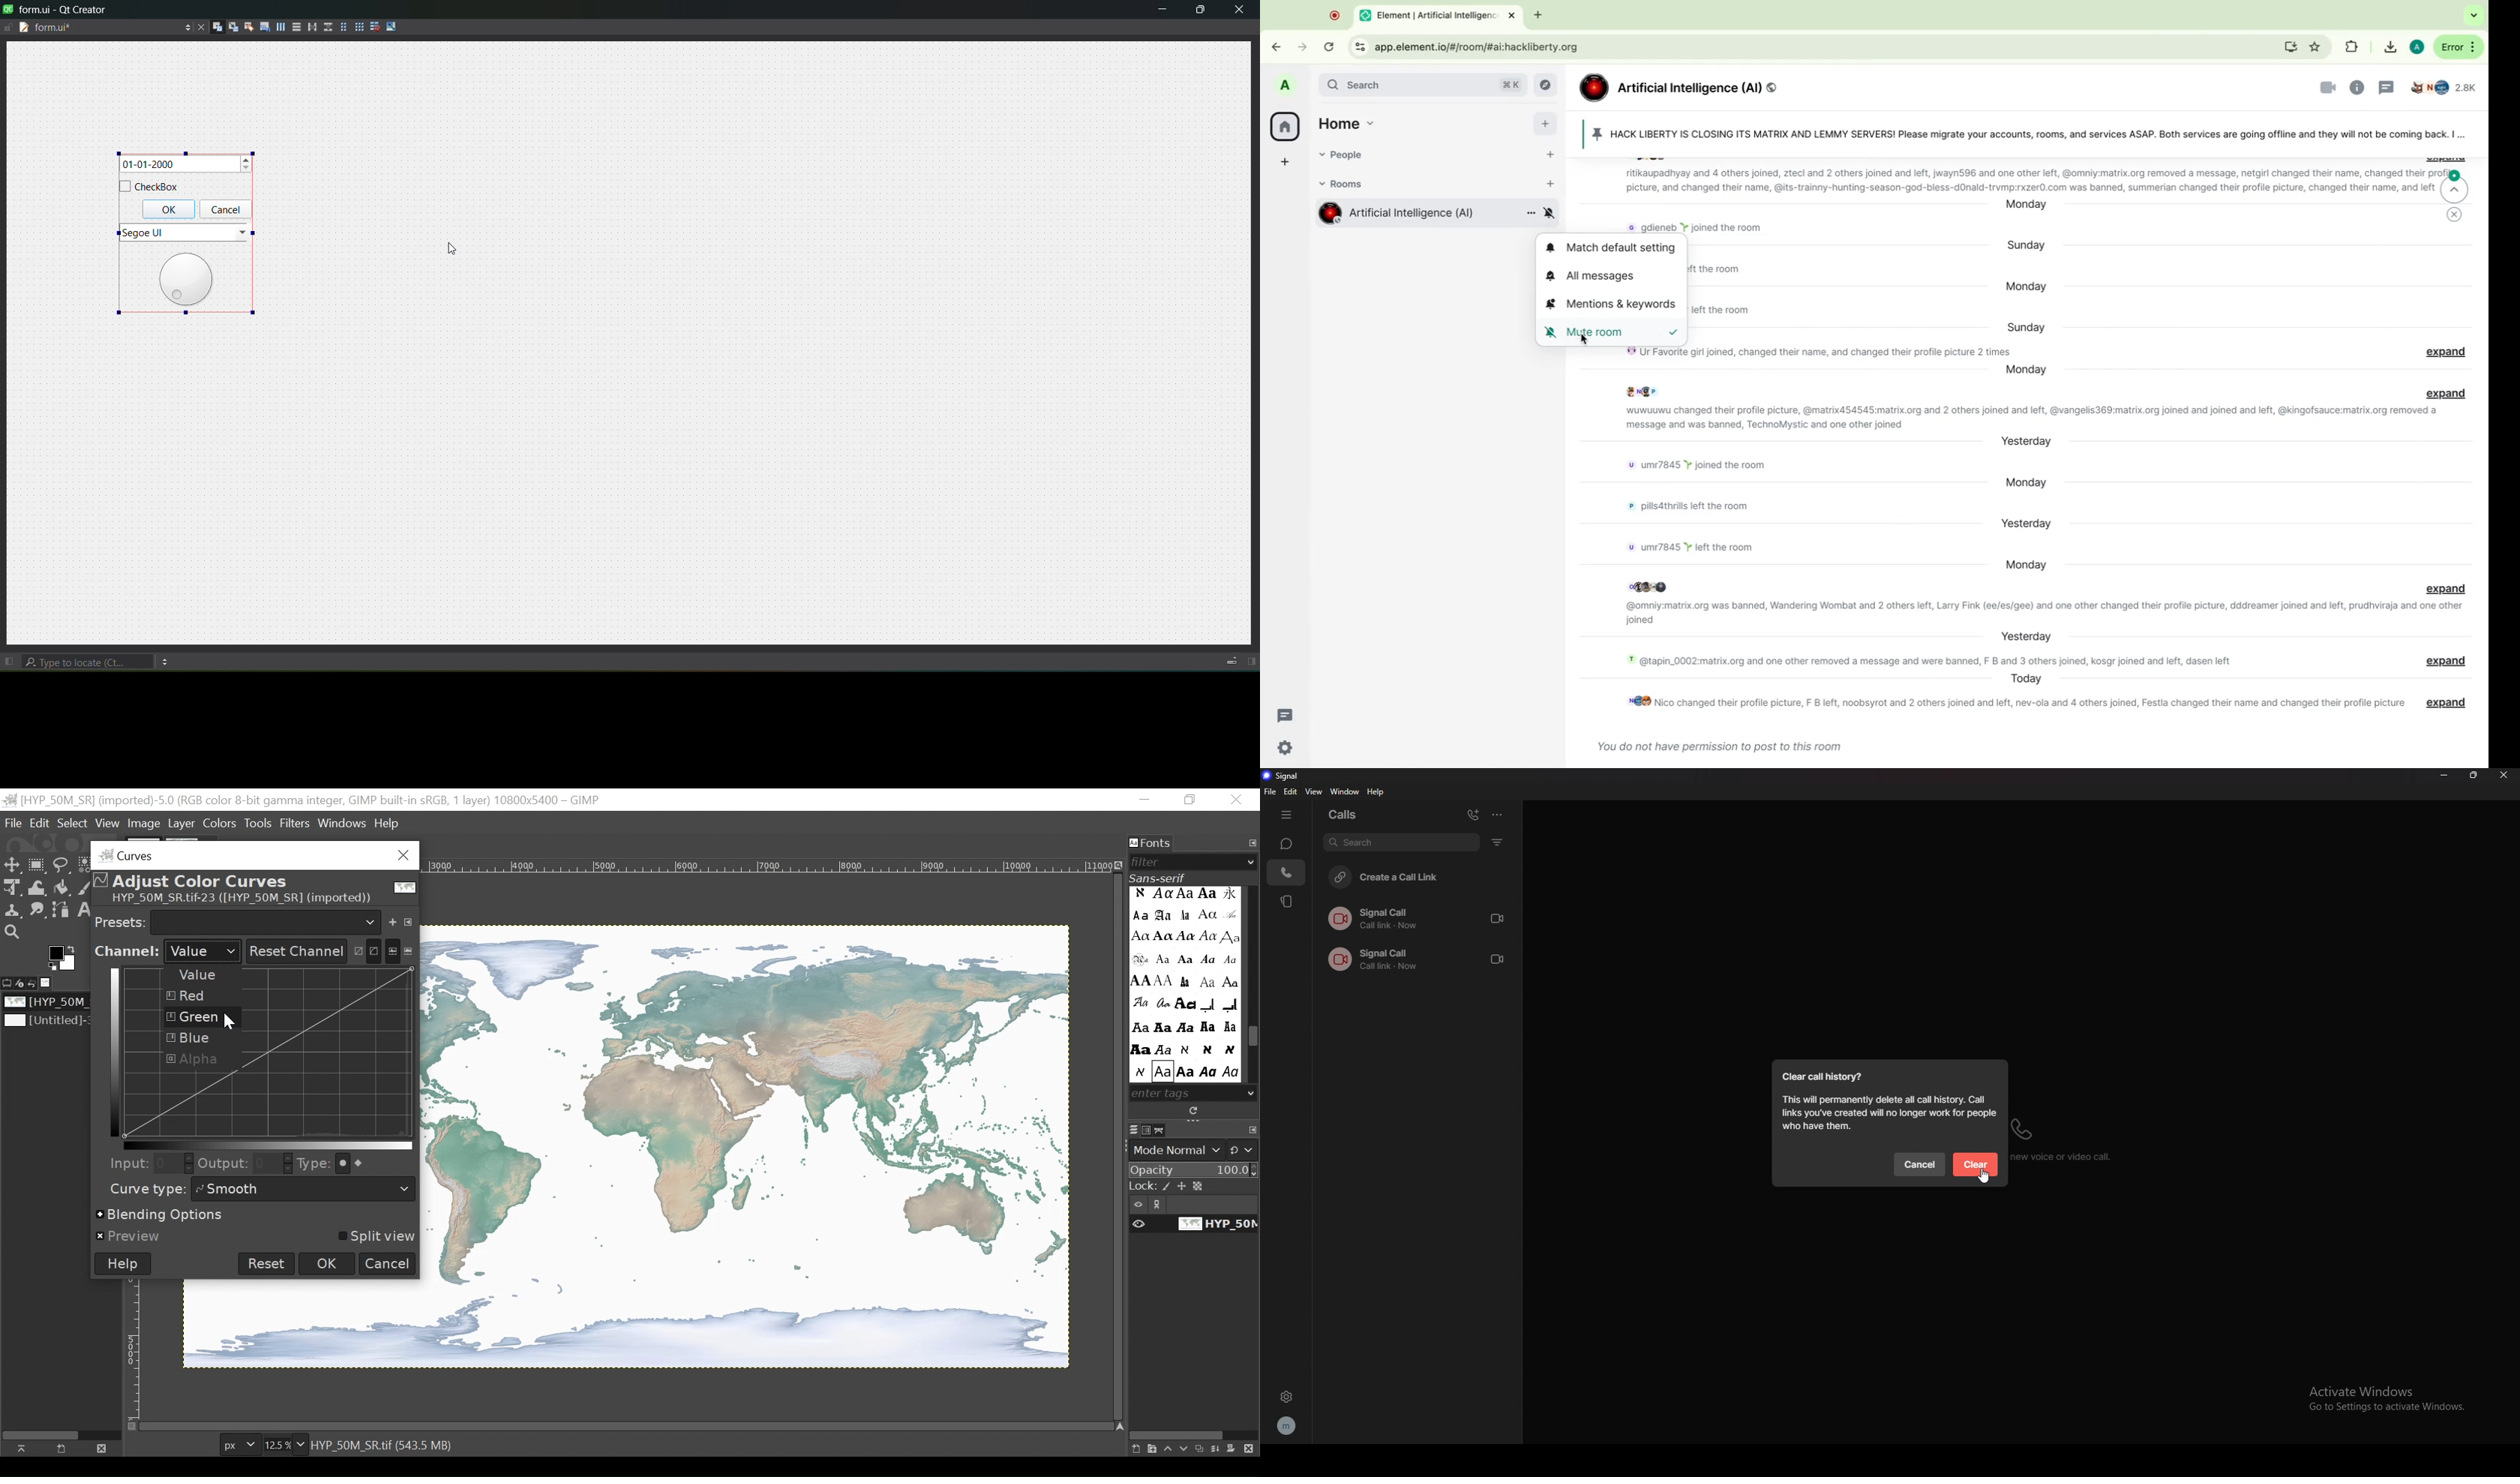  I want to click on break layout, so click(375, 26).